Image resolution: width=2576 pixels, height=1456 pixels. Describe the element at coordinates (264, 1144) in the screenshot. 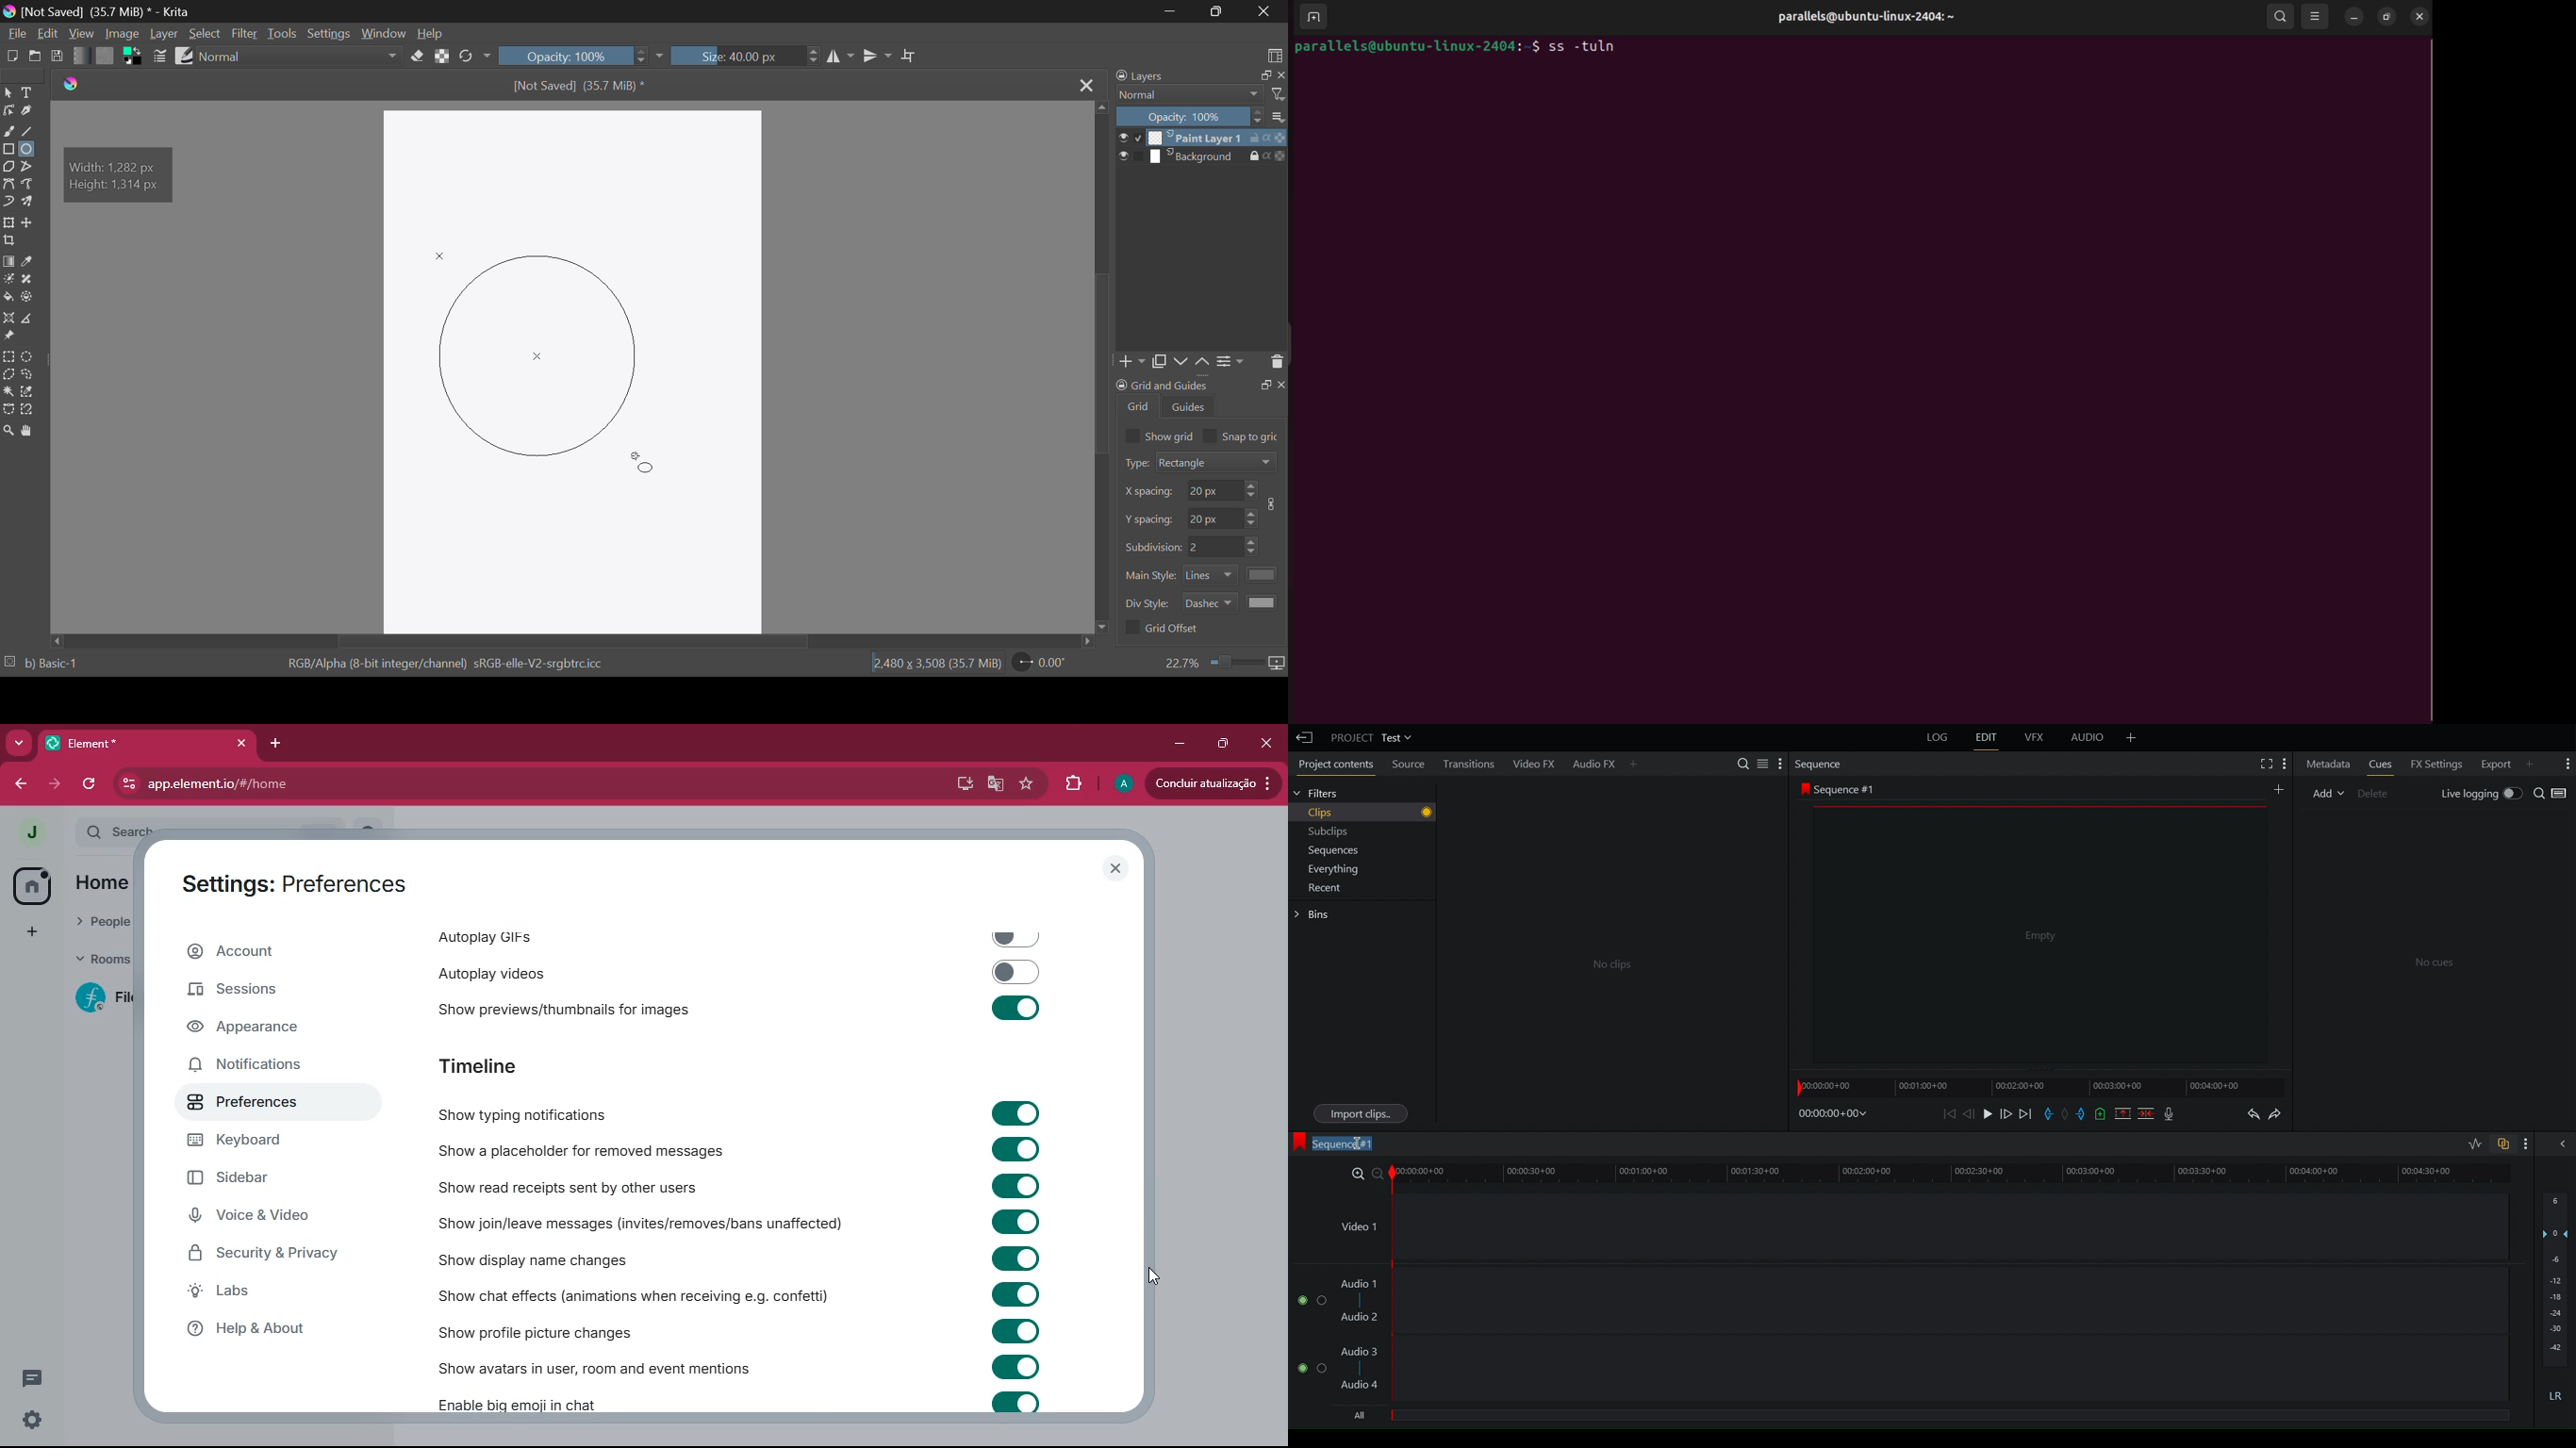

I see `keyboard` at that location.